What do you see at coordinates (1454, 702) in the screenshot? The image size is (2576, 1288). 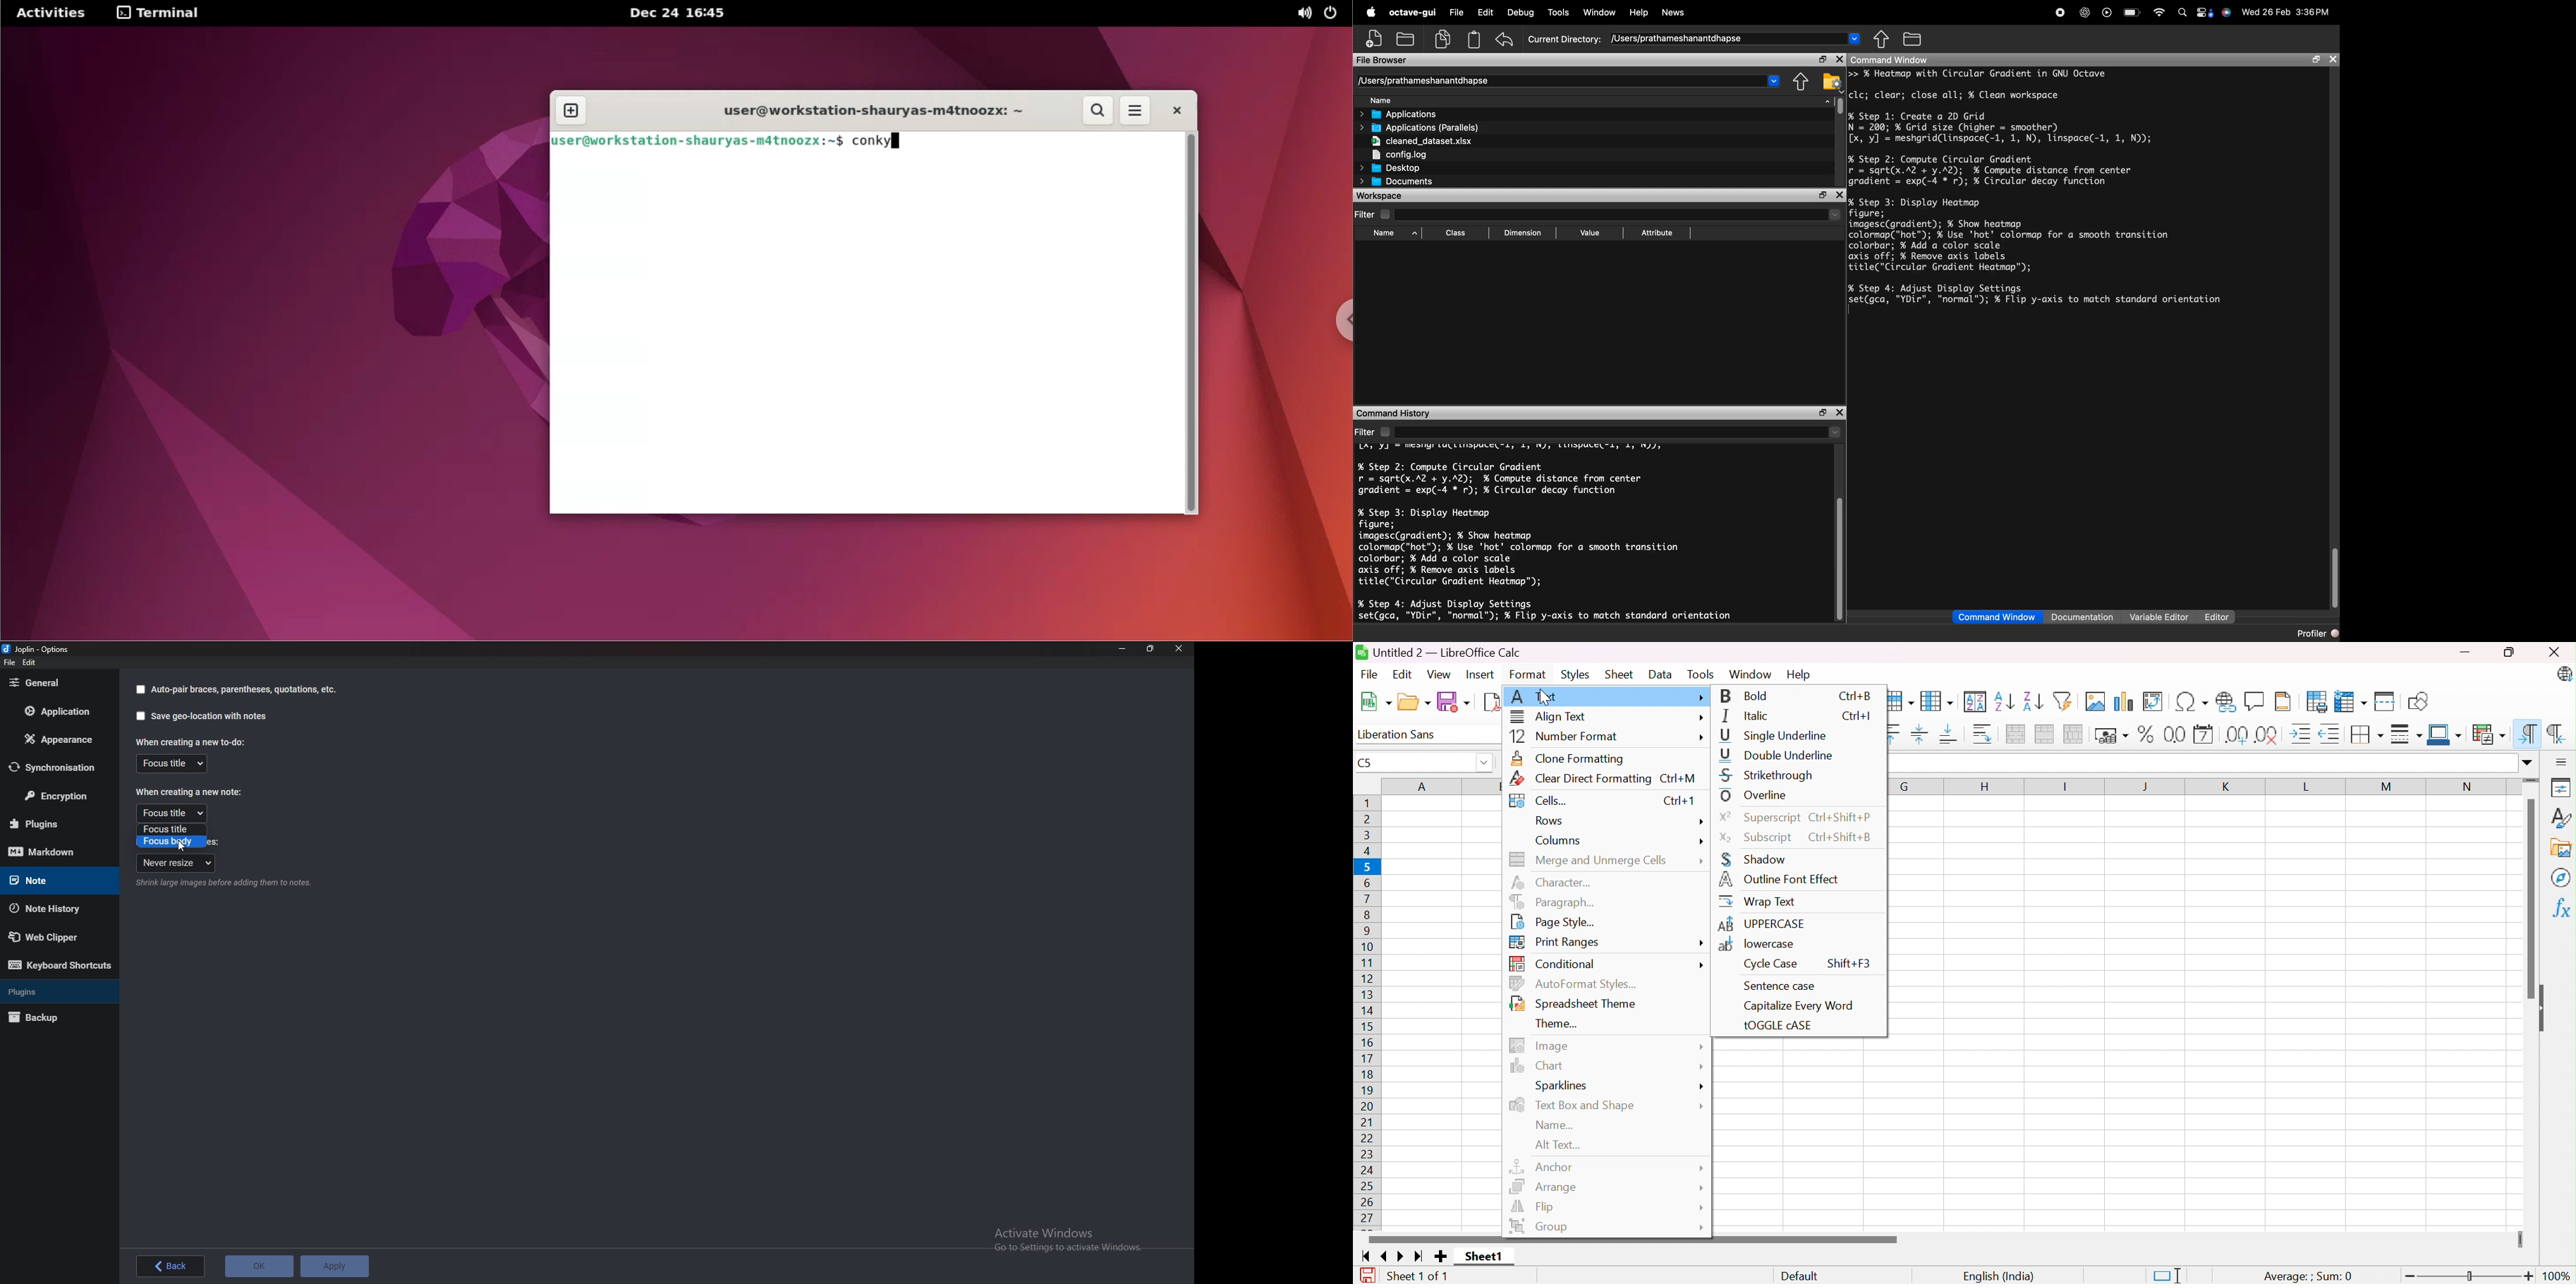 I see `Save` at bounding box center [1454, 702].